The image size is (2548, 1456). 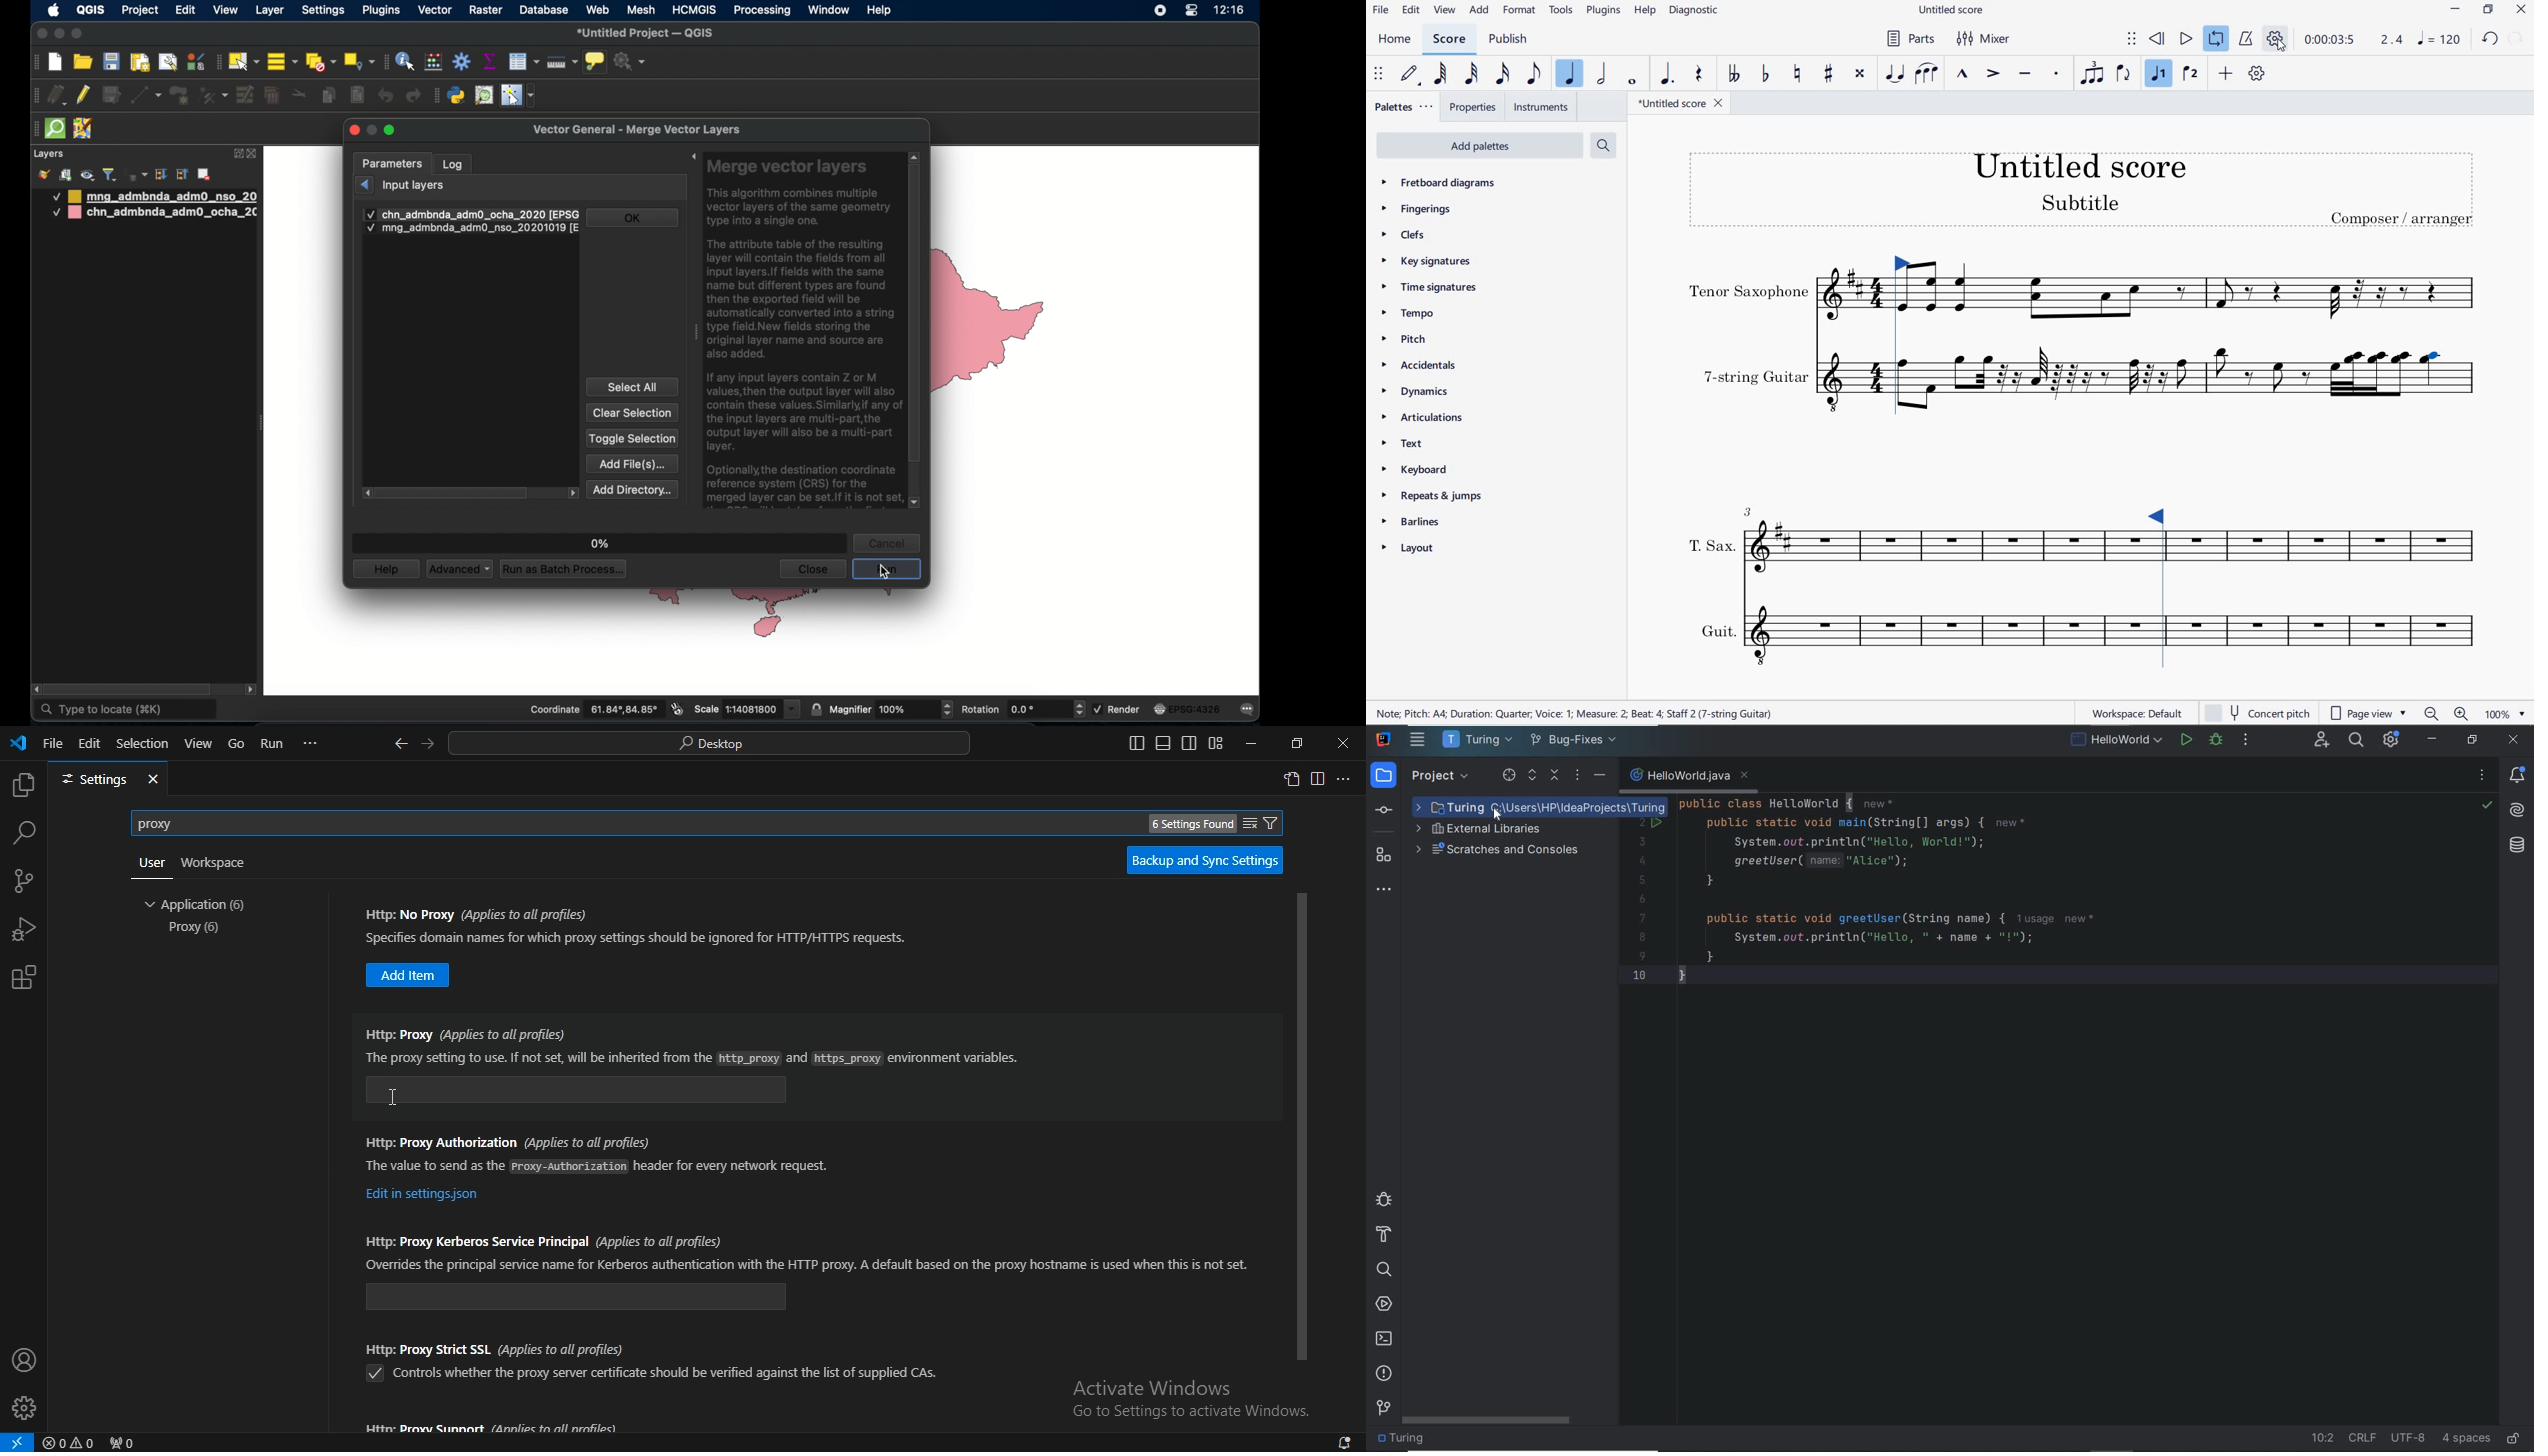 I want to click on project name, so click(x=1475, y=740).